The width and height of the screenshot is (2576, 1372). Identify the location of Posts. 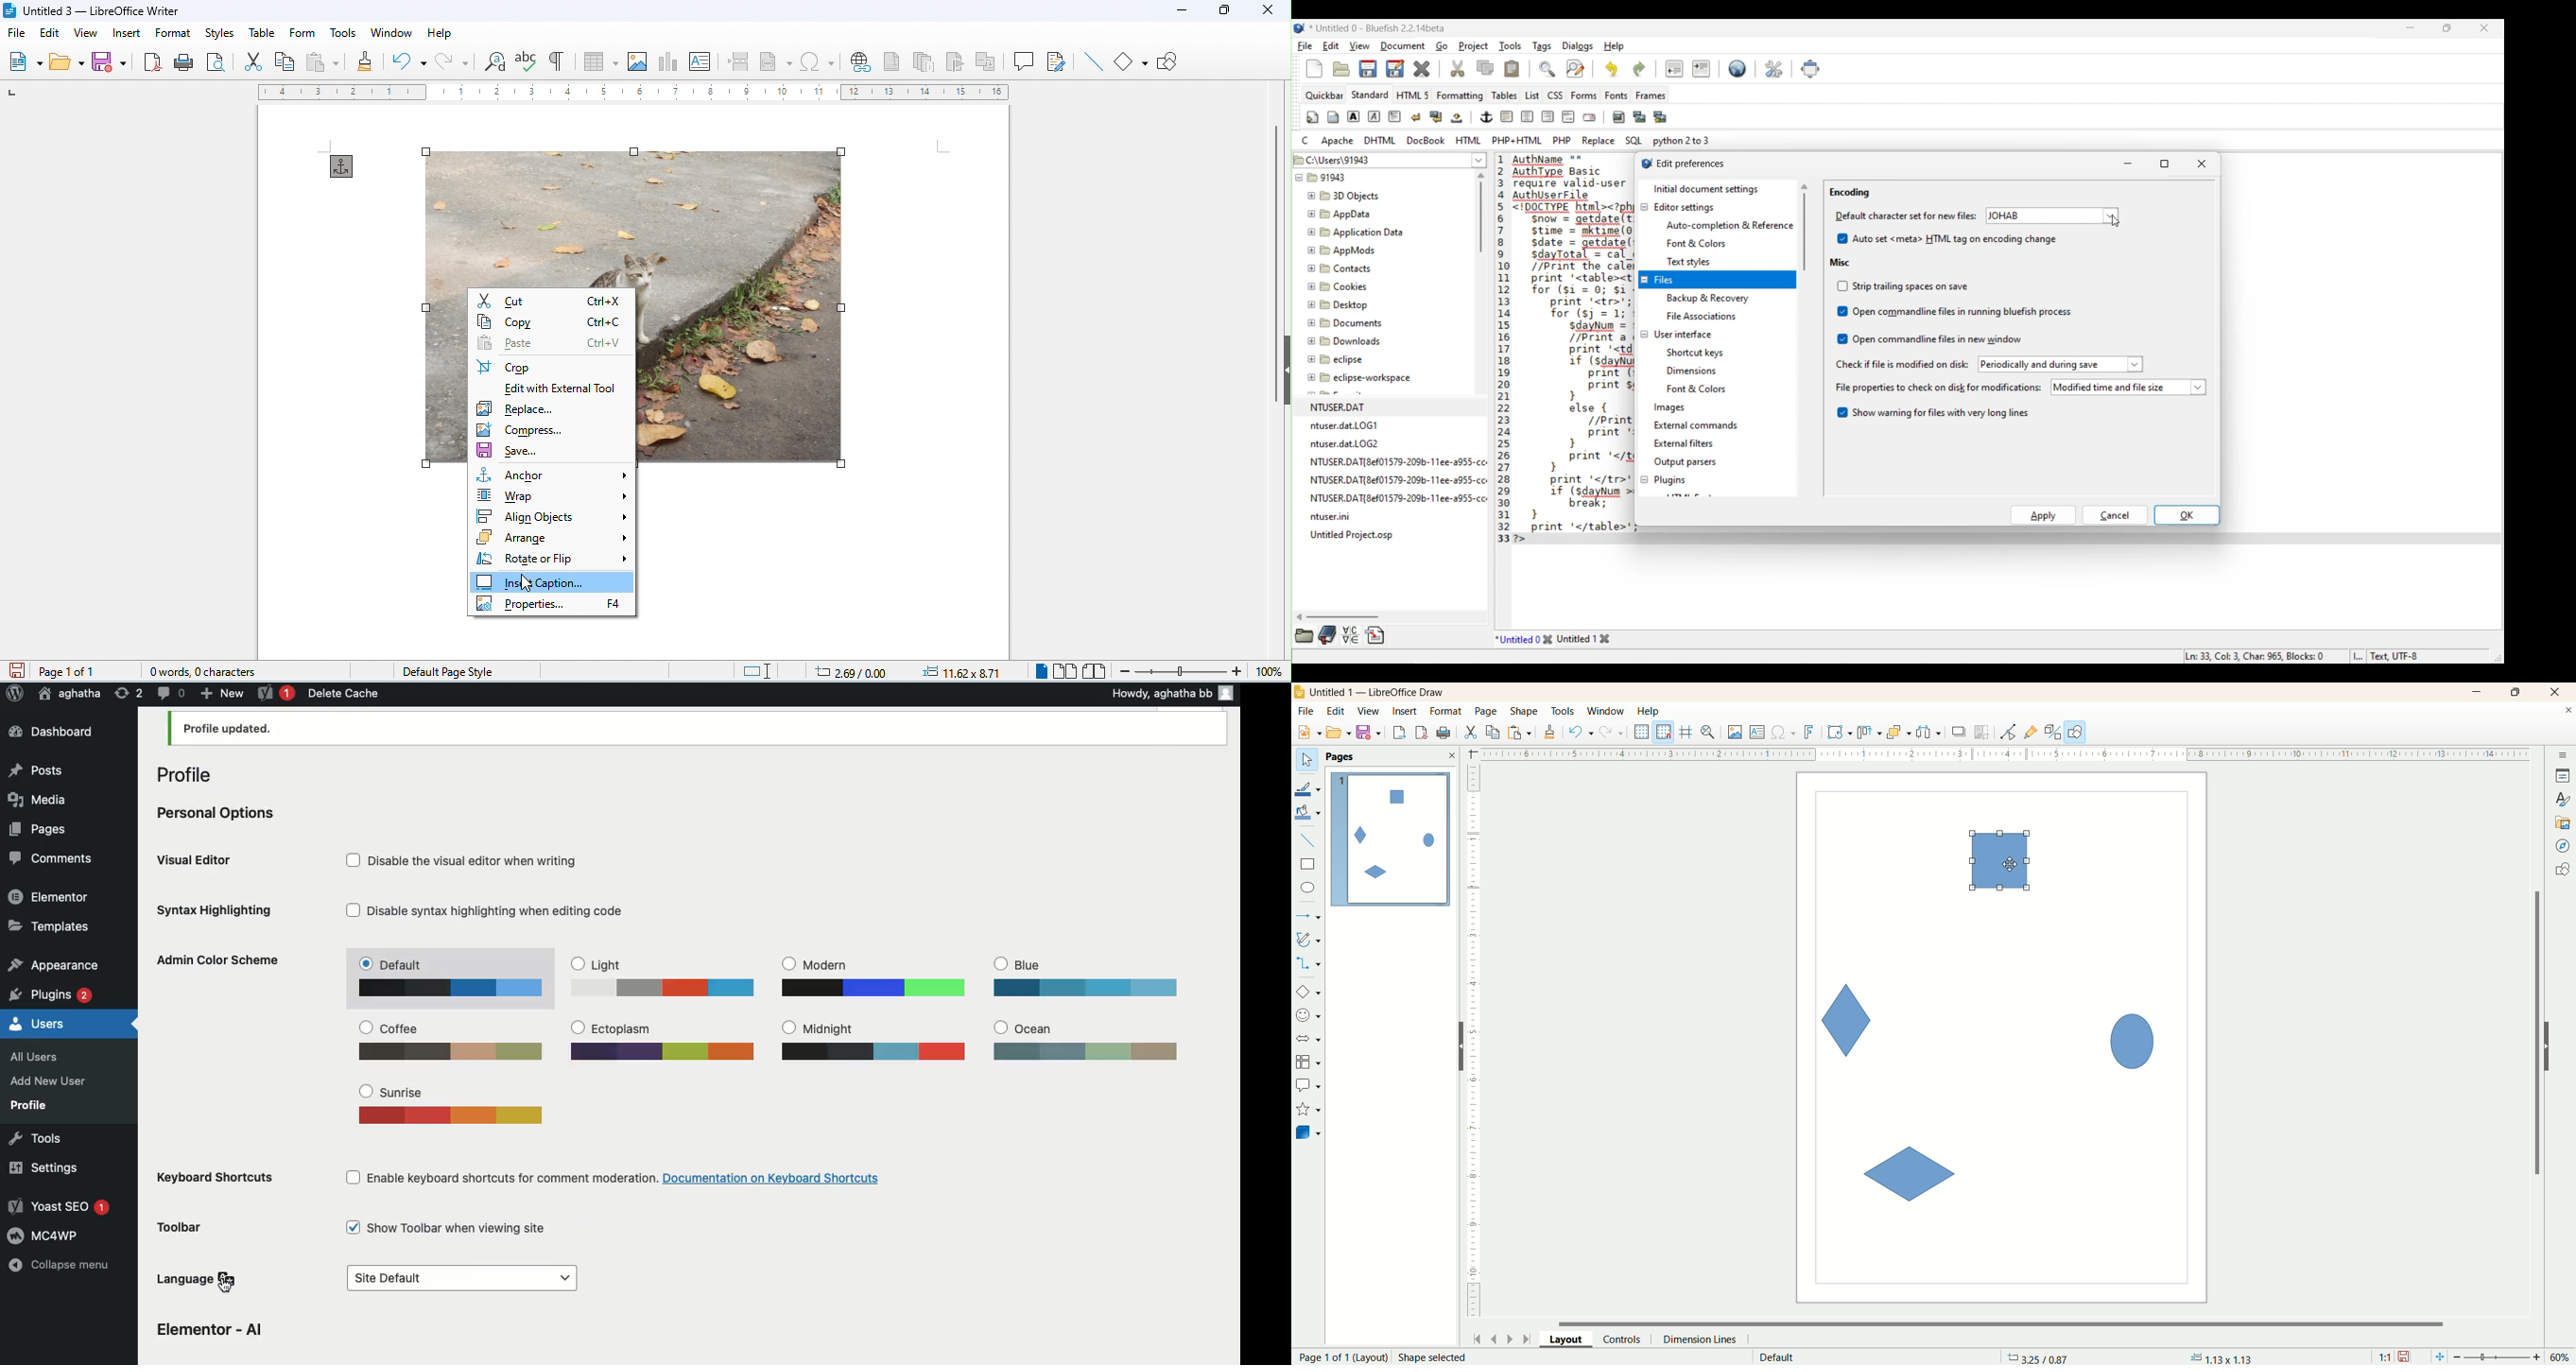
(37, 772).